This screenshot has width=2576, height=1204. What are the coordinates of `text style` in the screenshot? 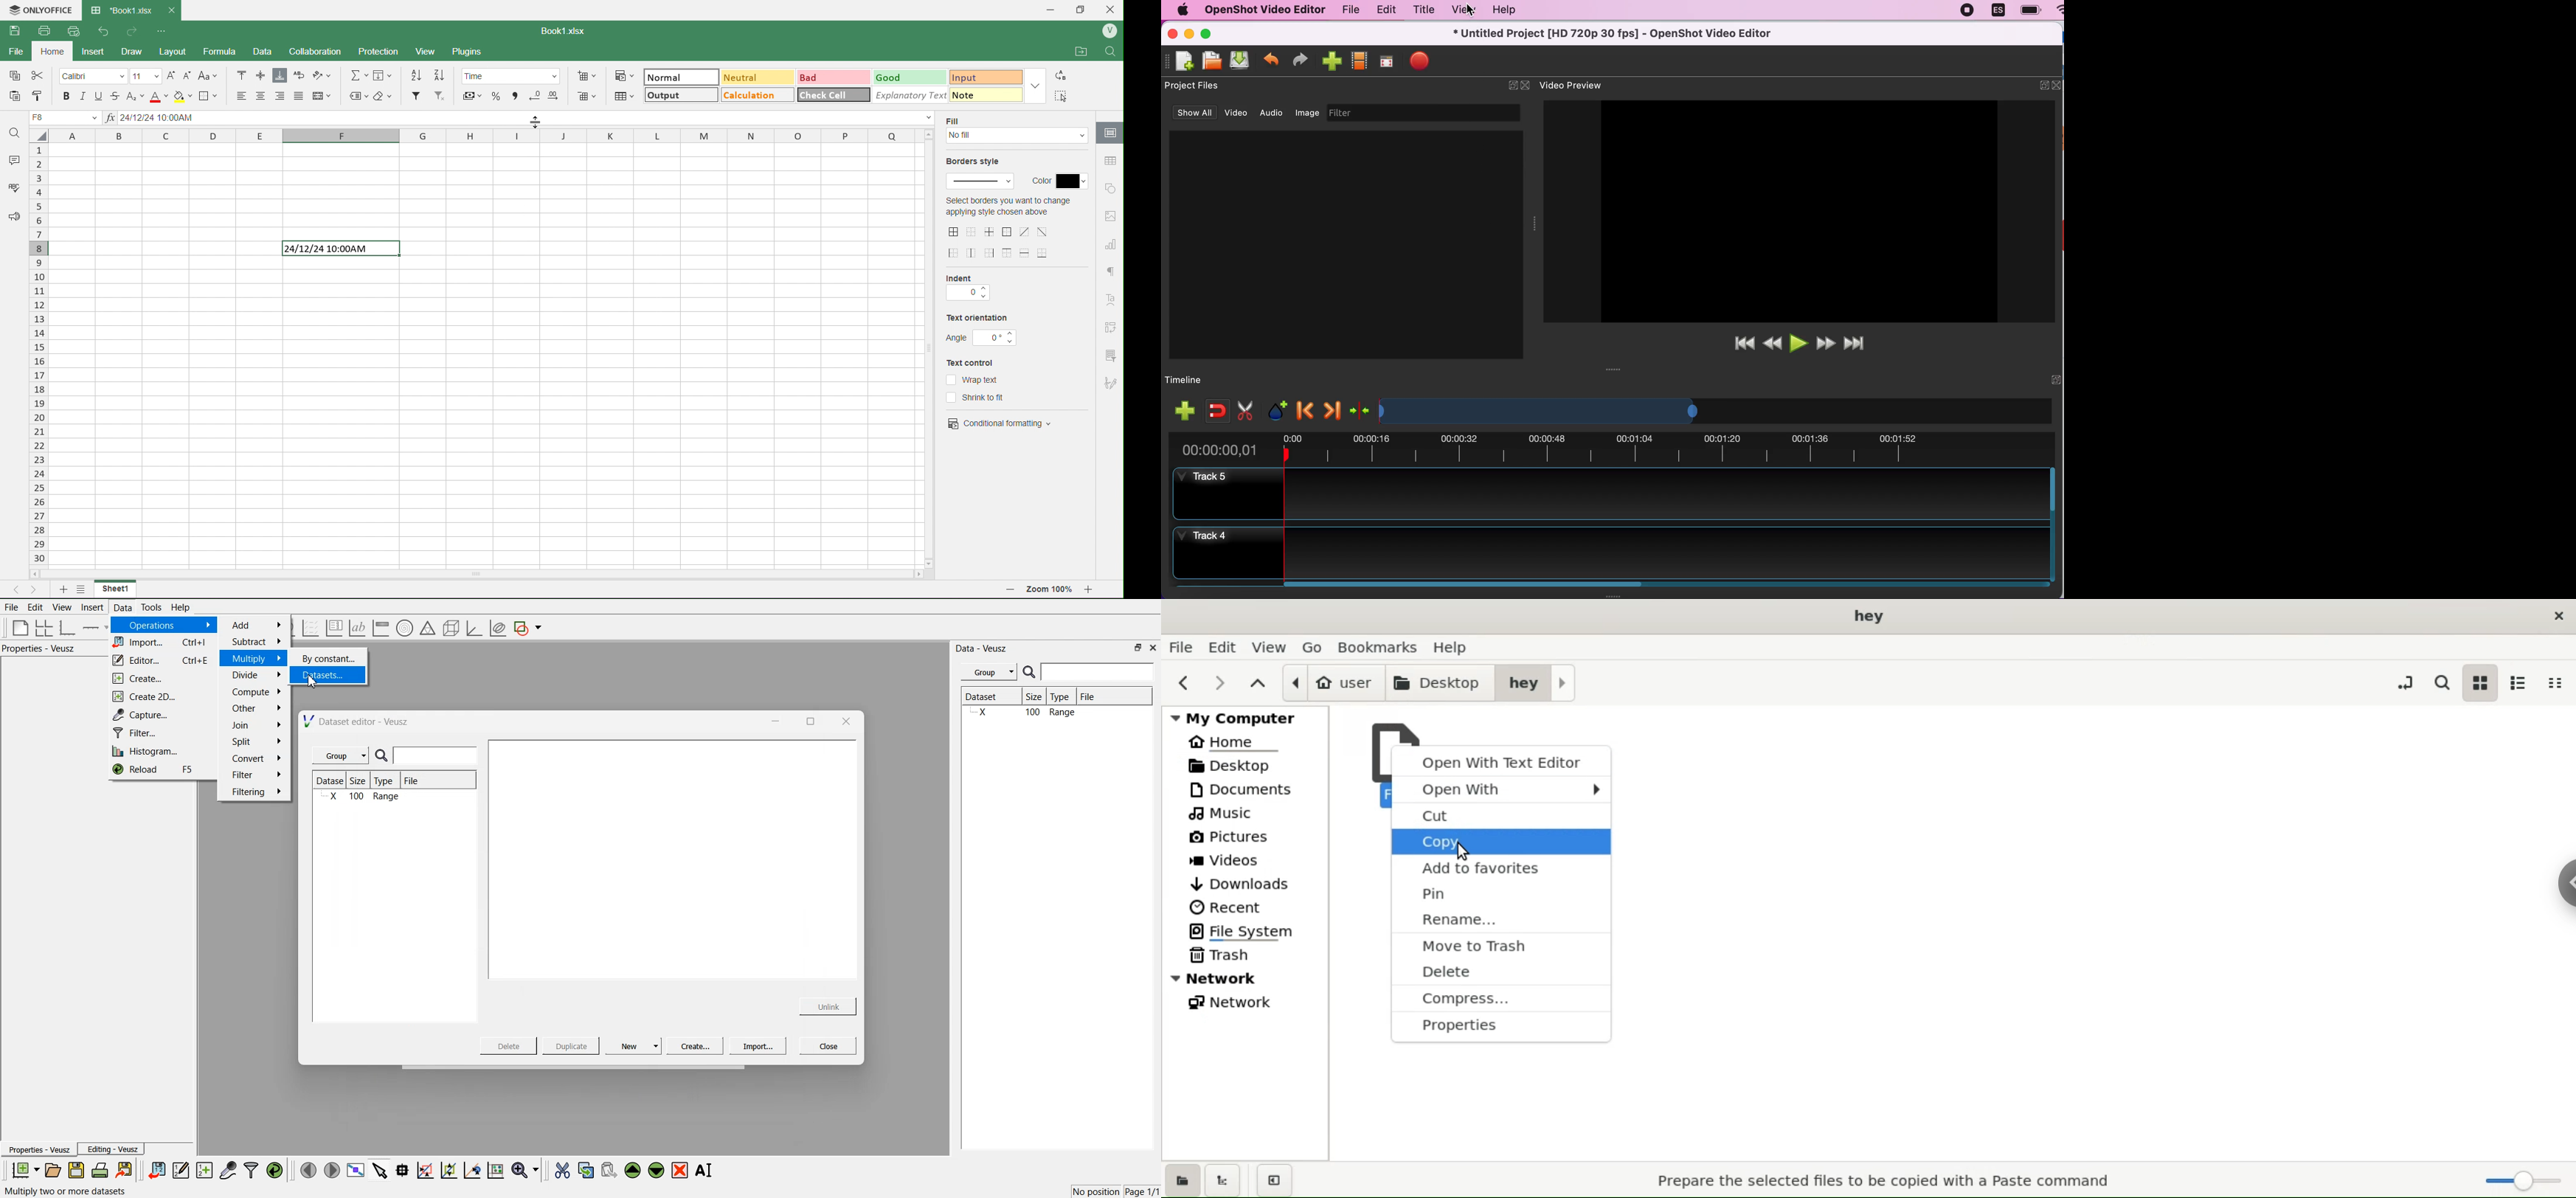 It's located at (1113, 300).